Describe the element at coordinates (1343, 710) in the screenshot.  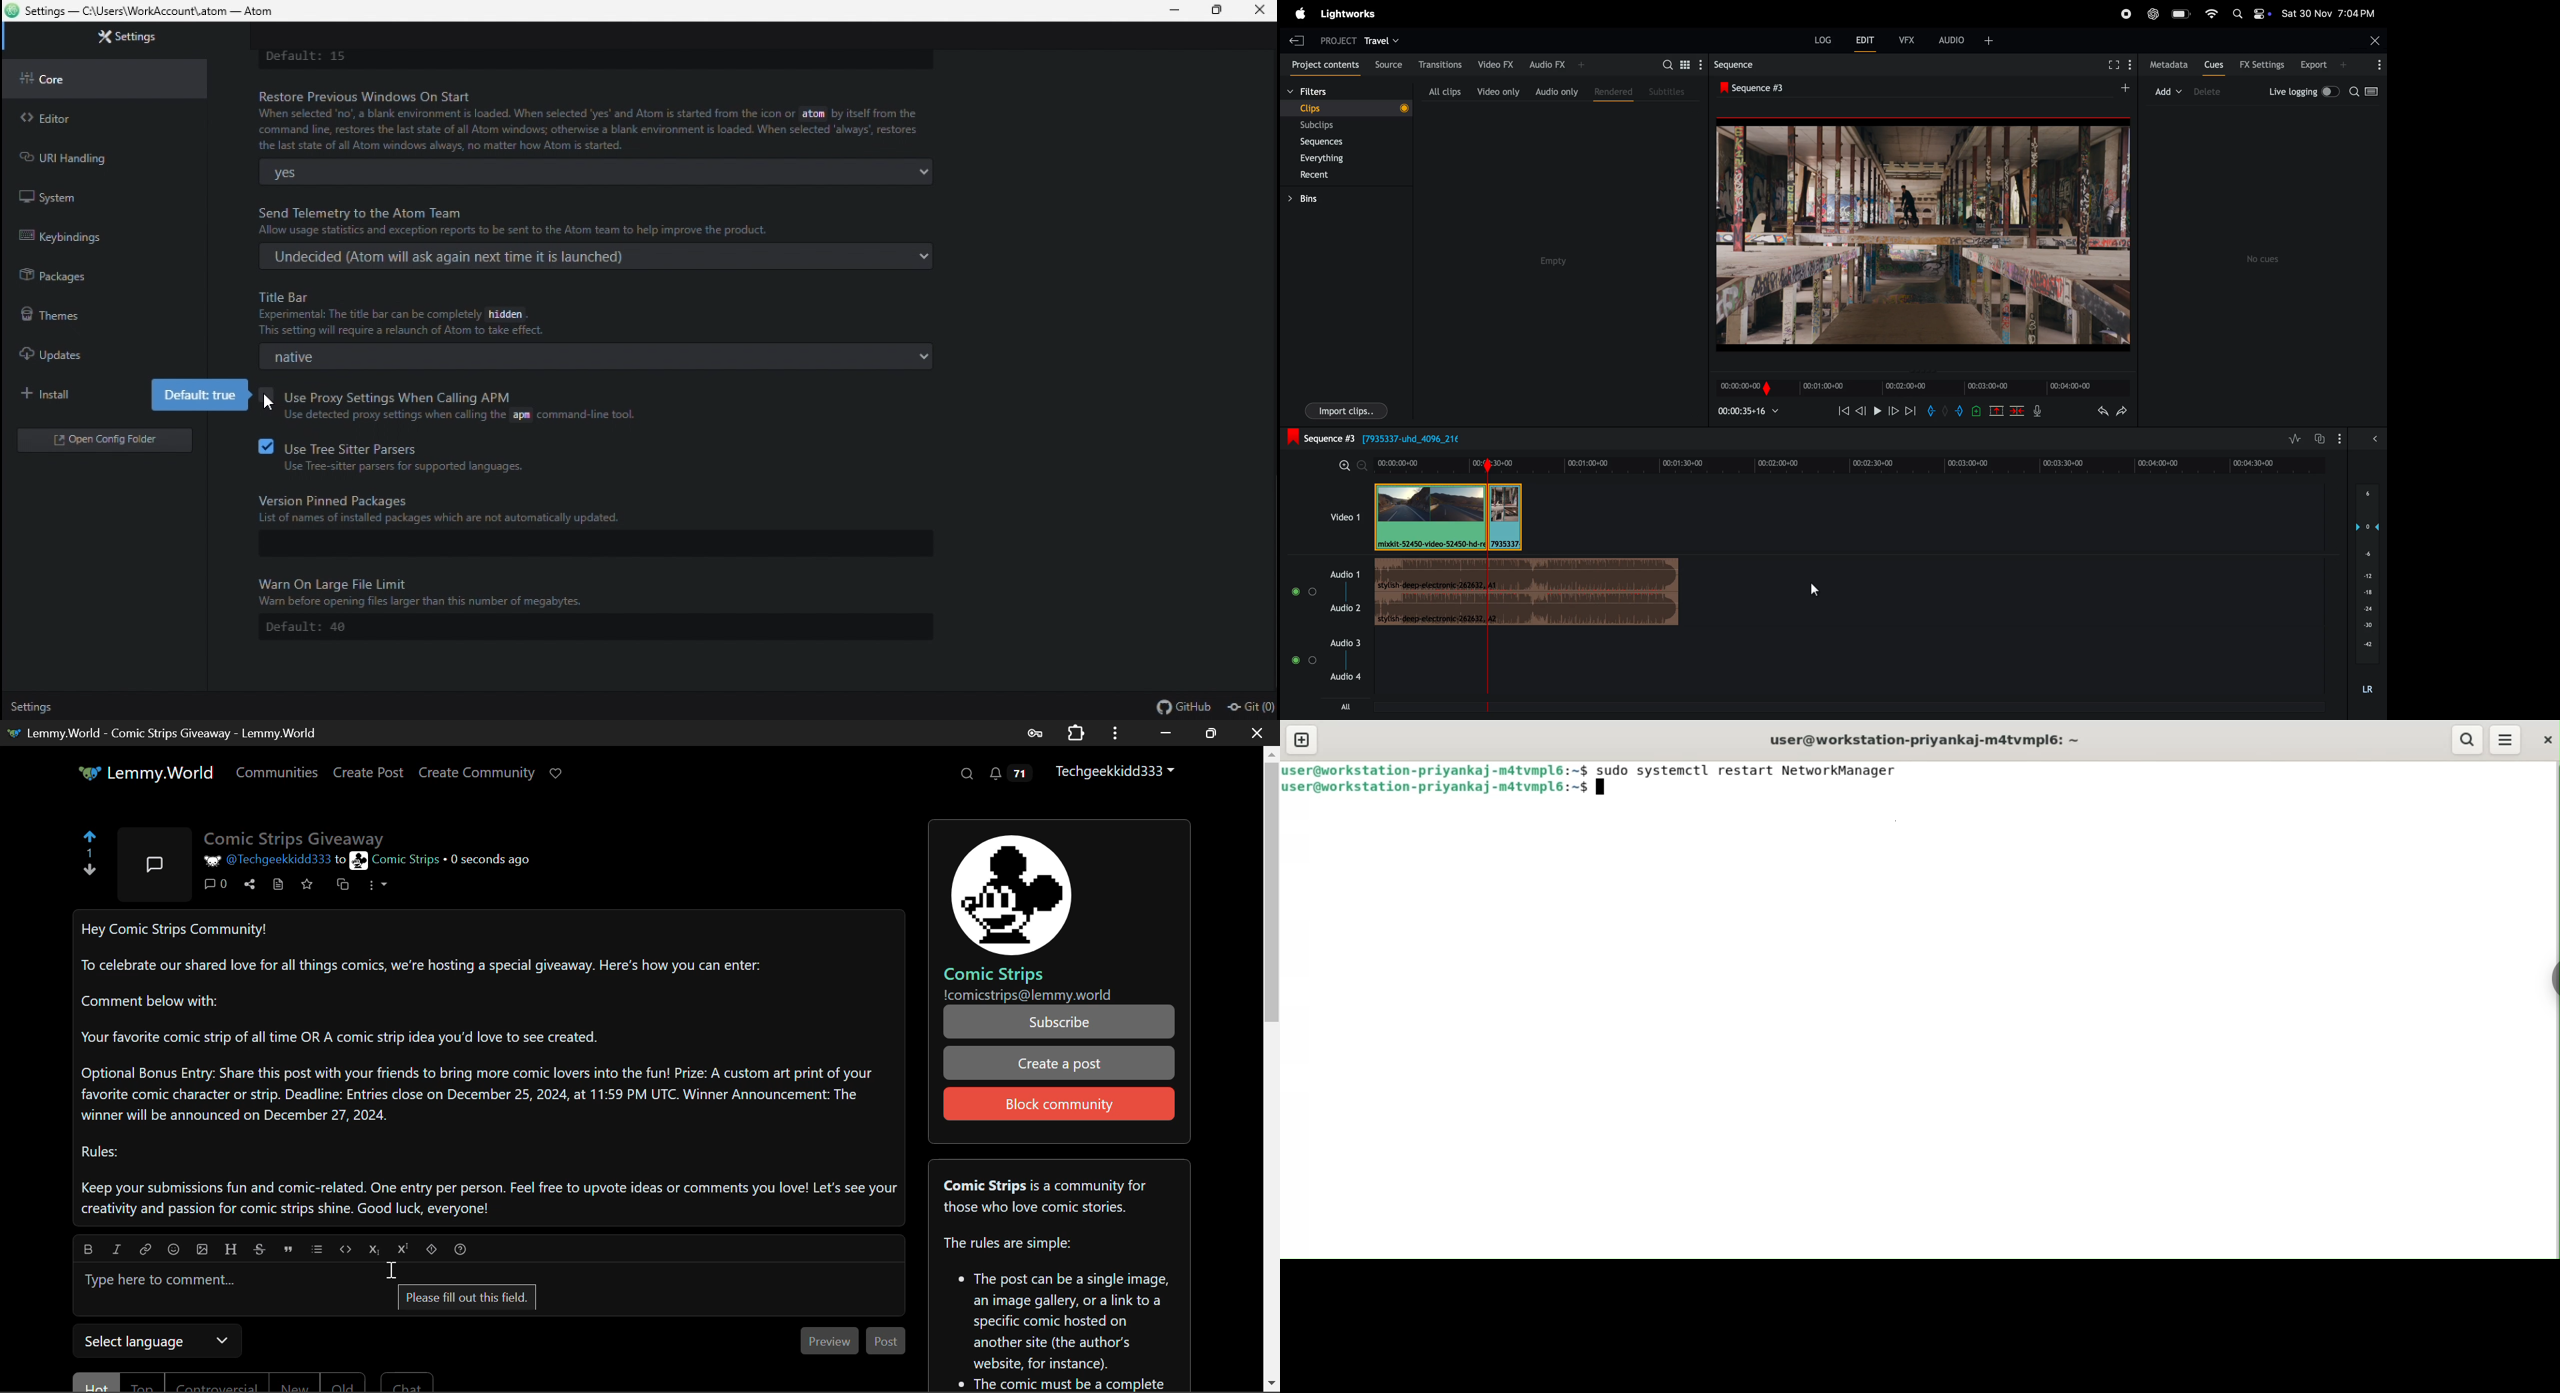
I see `all` at that location.